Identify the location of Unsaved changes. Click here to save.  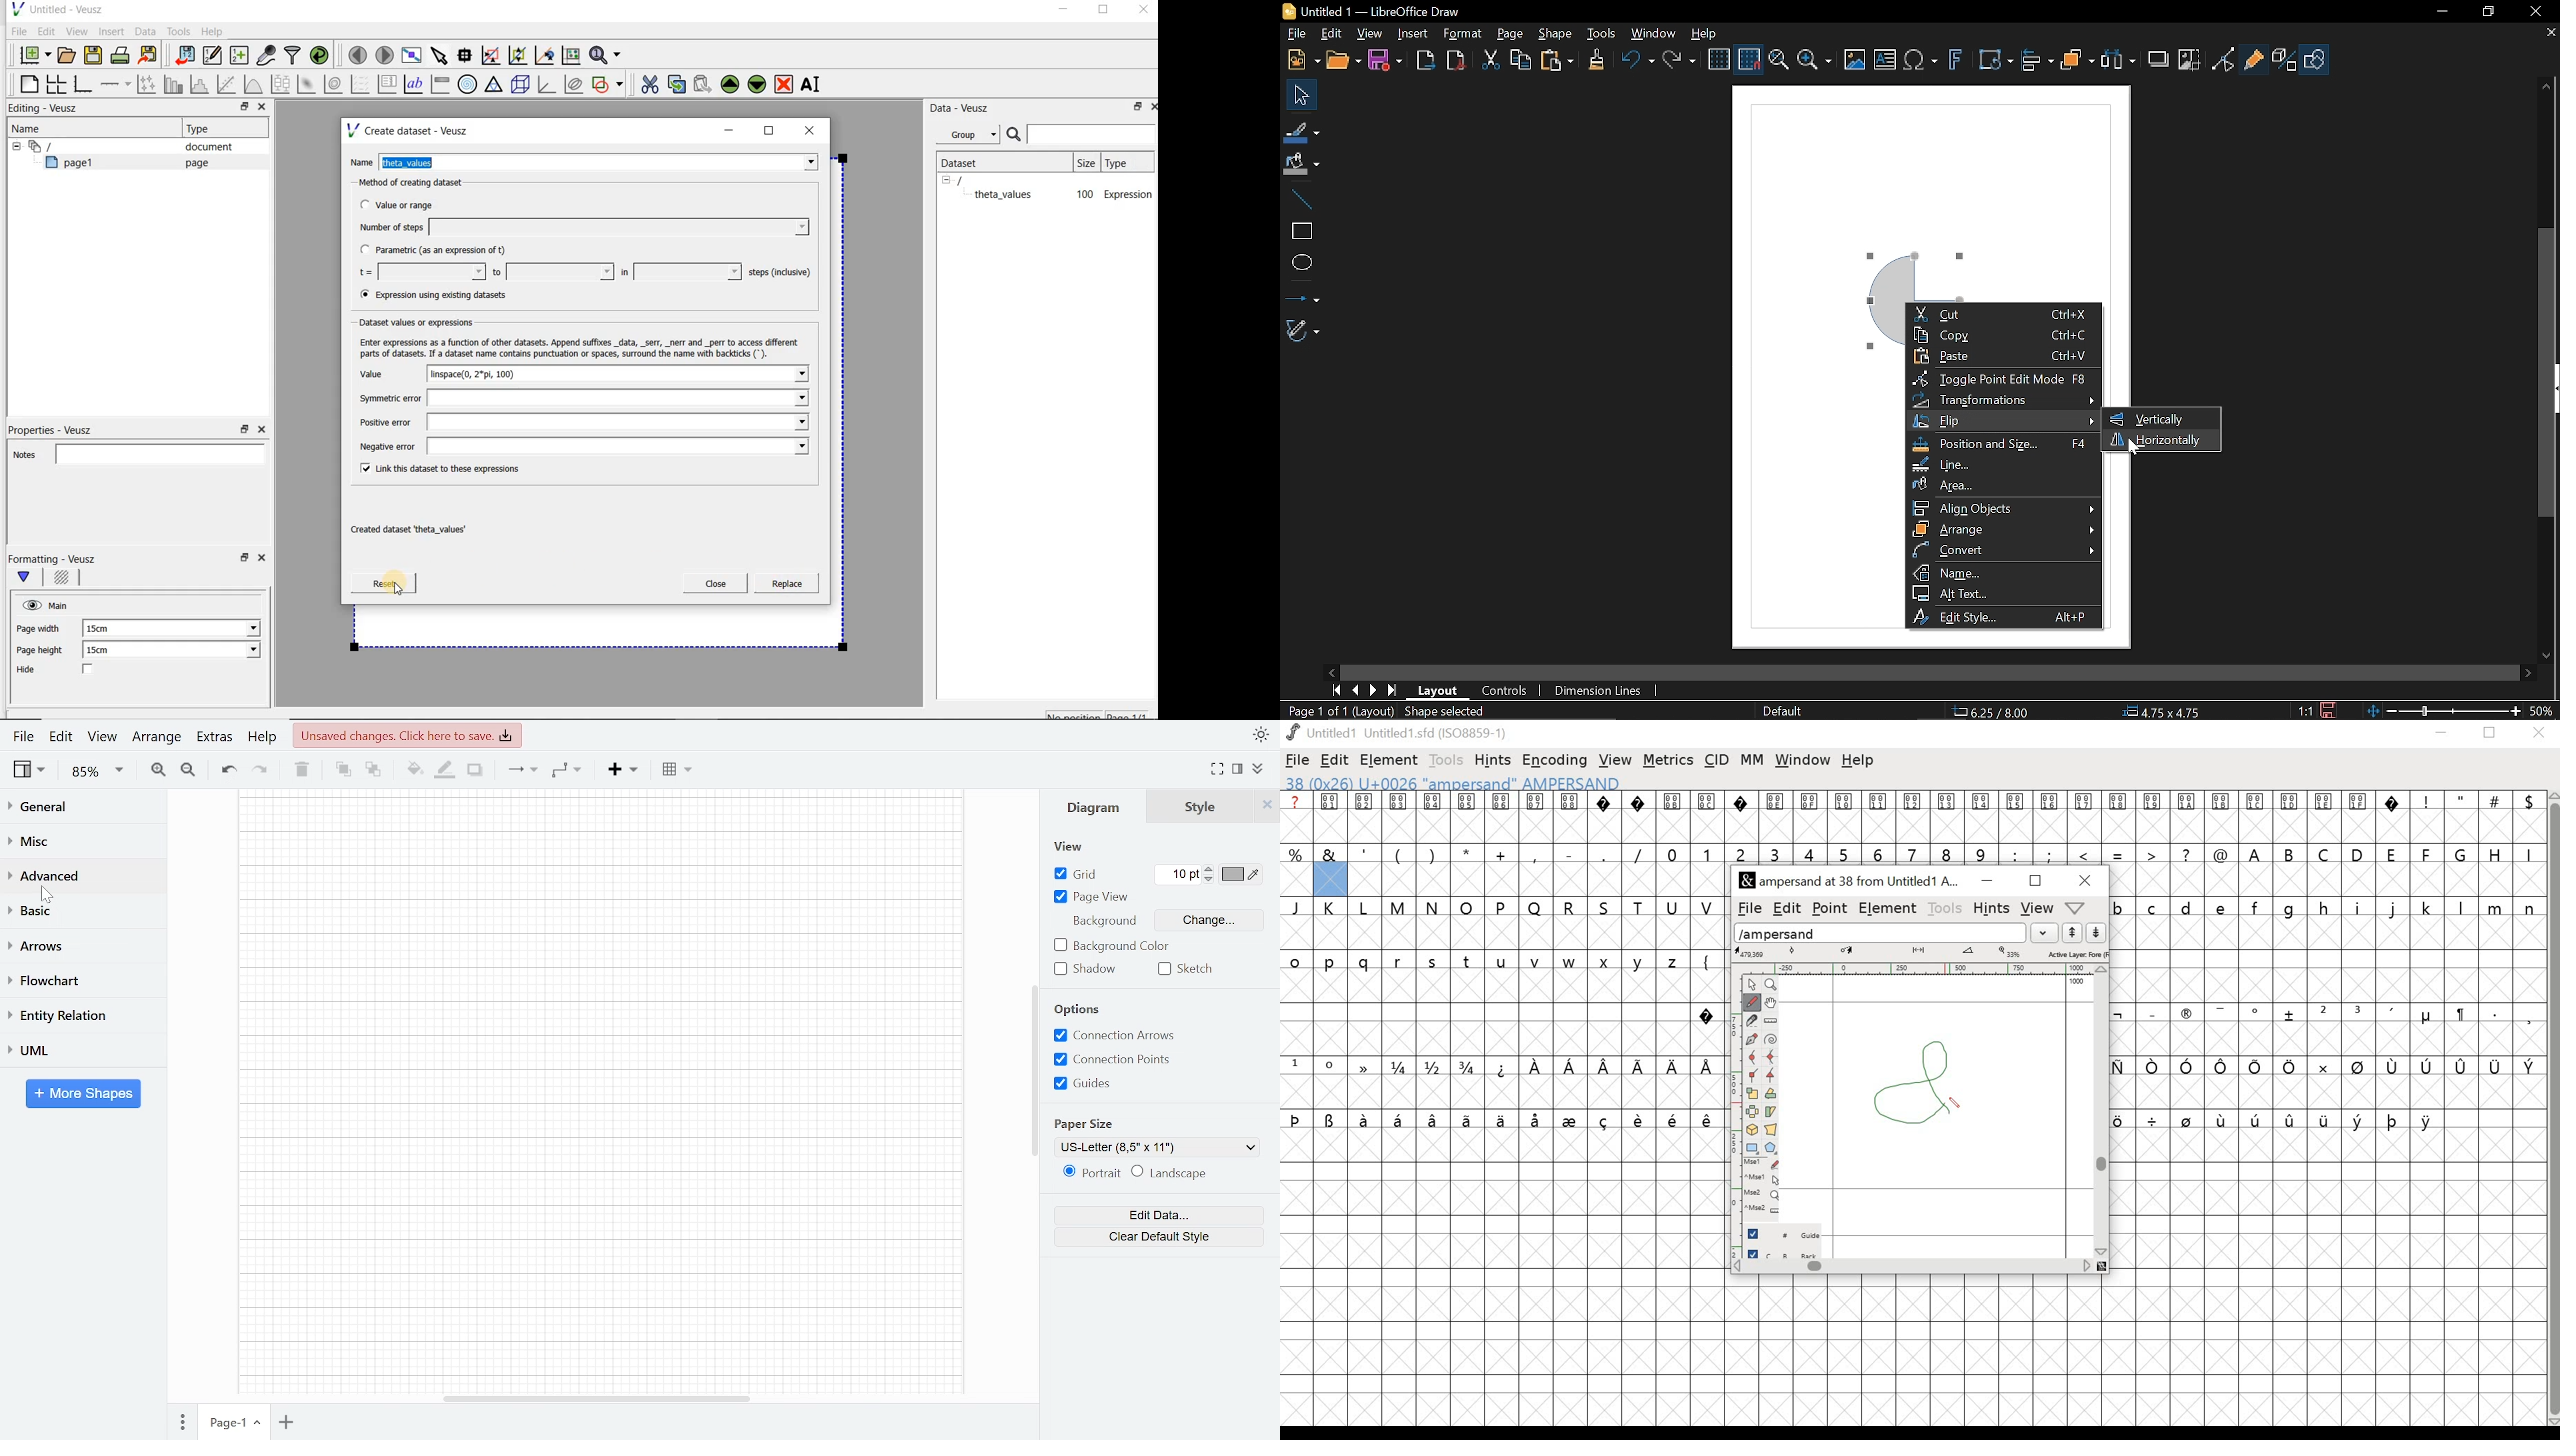
(406, 735).